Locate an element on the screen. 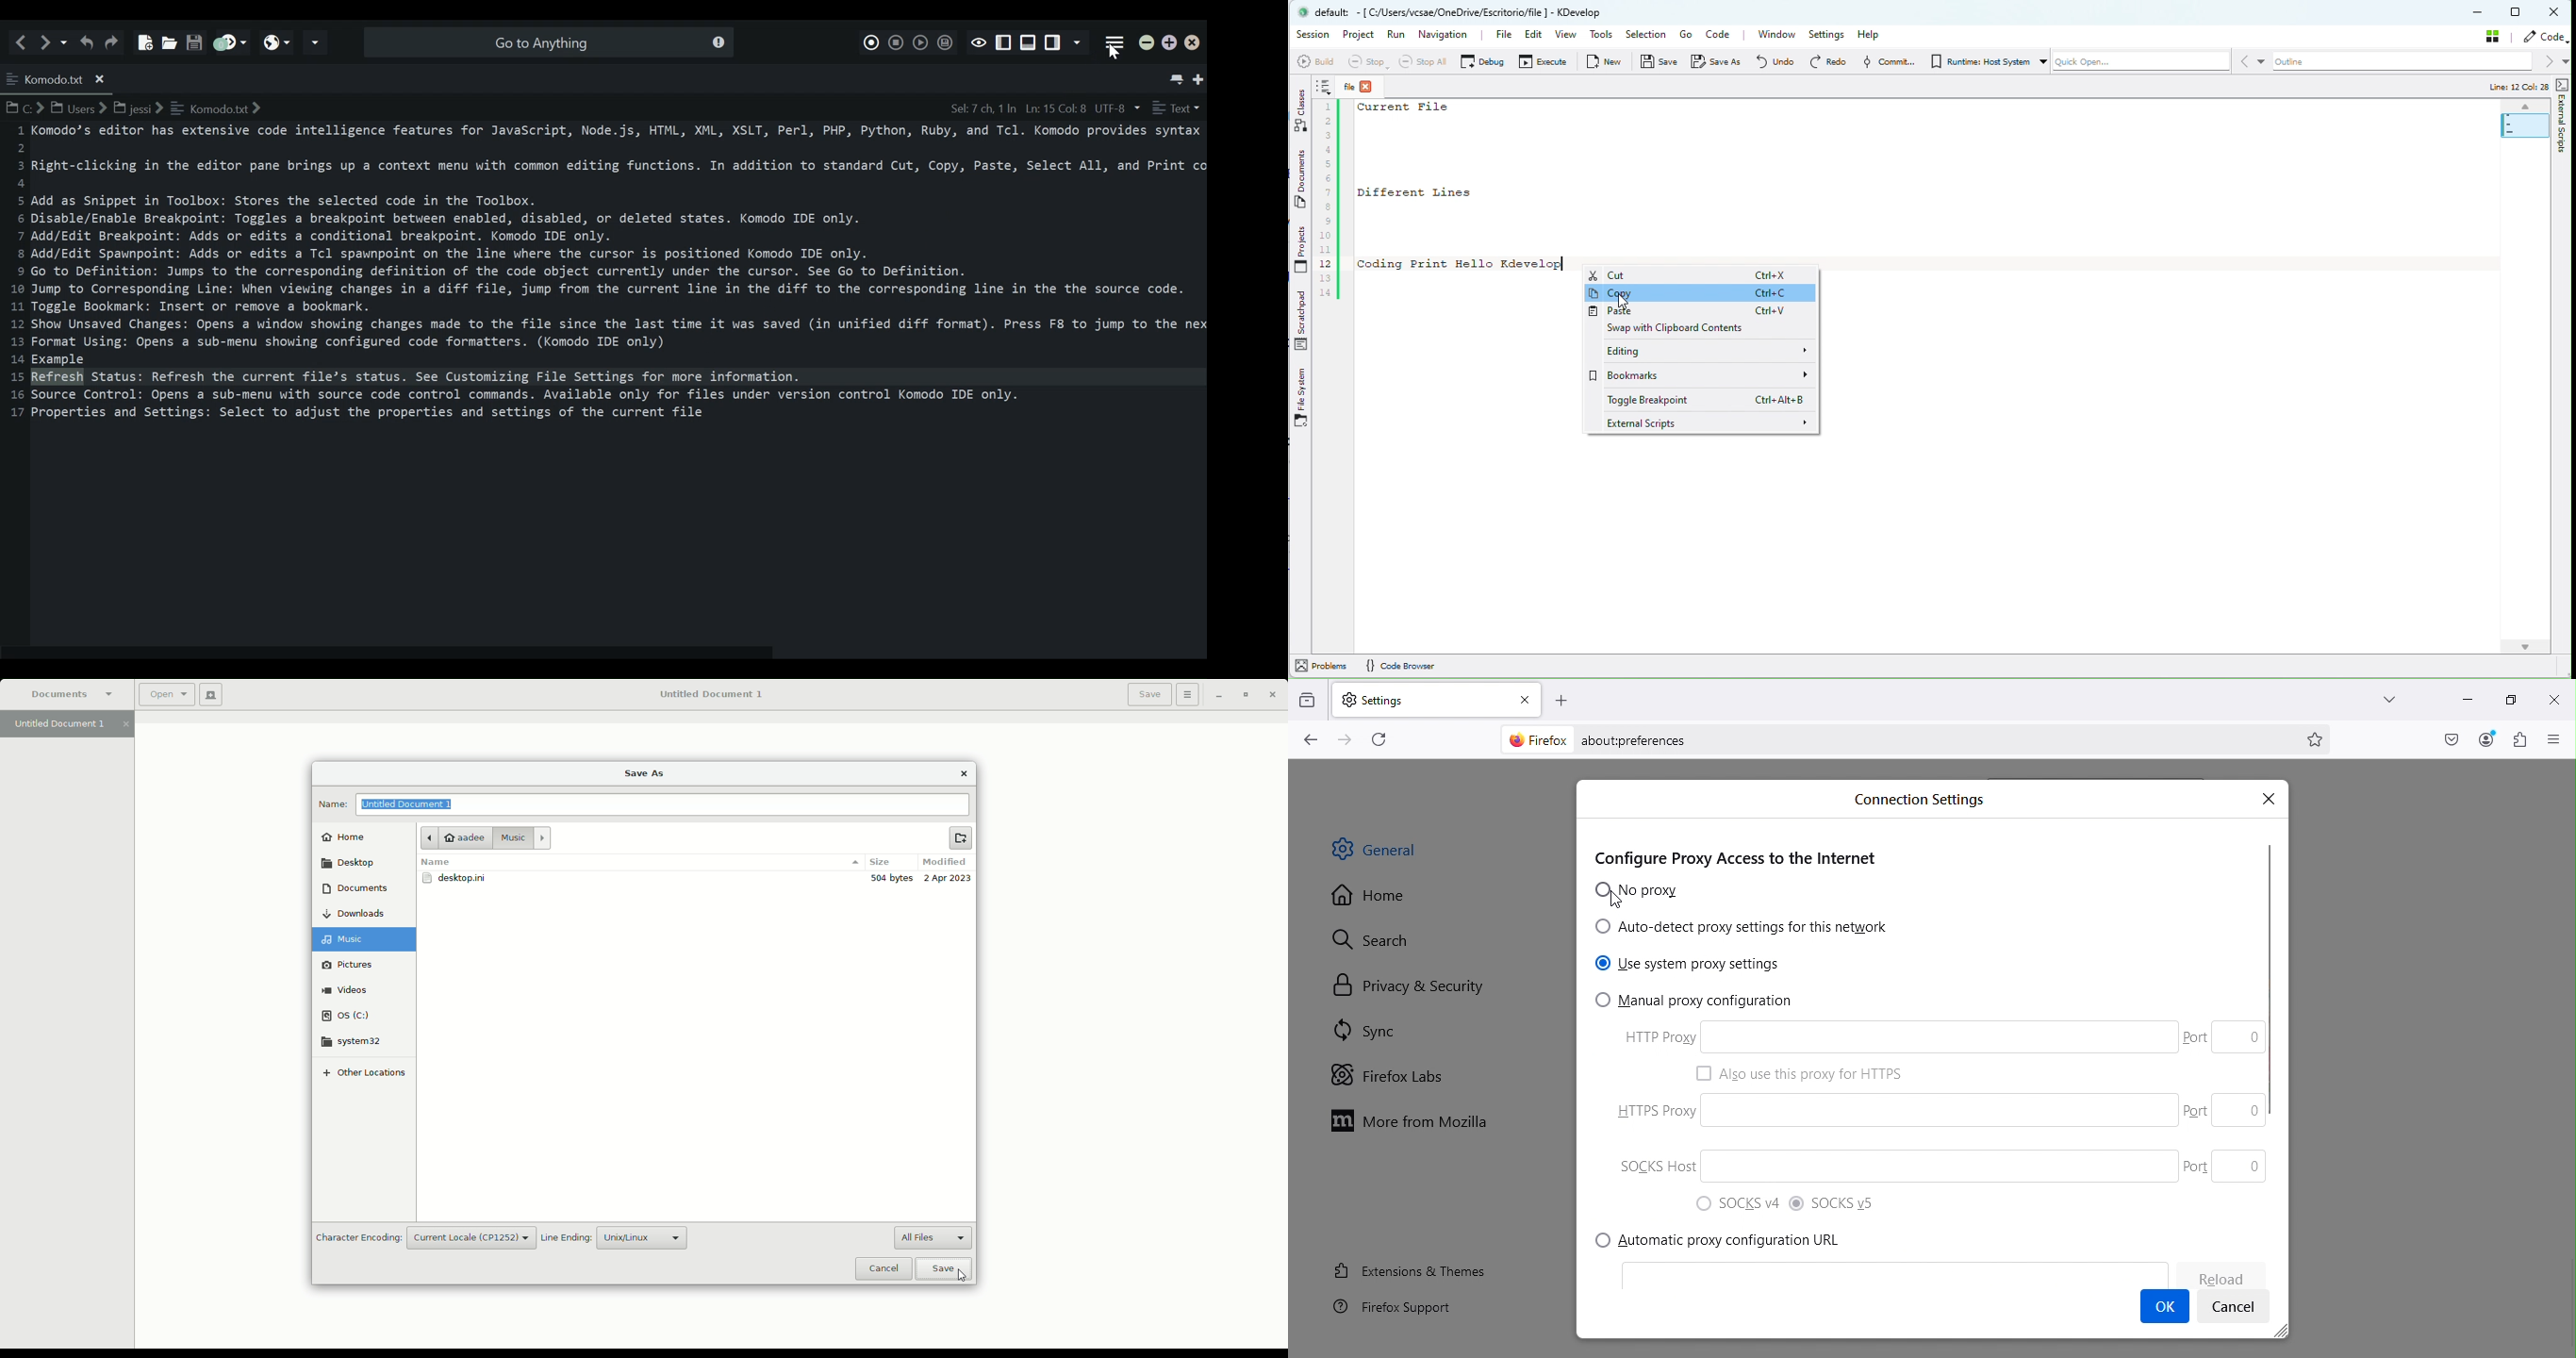 The image size is (2576, 1372). Address bar is located at coordinates (1889, 737).